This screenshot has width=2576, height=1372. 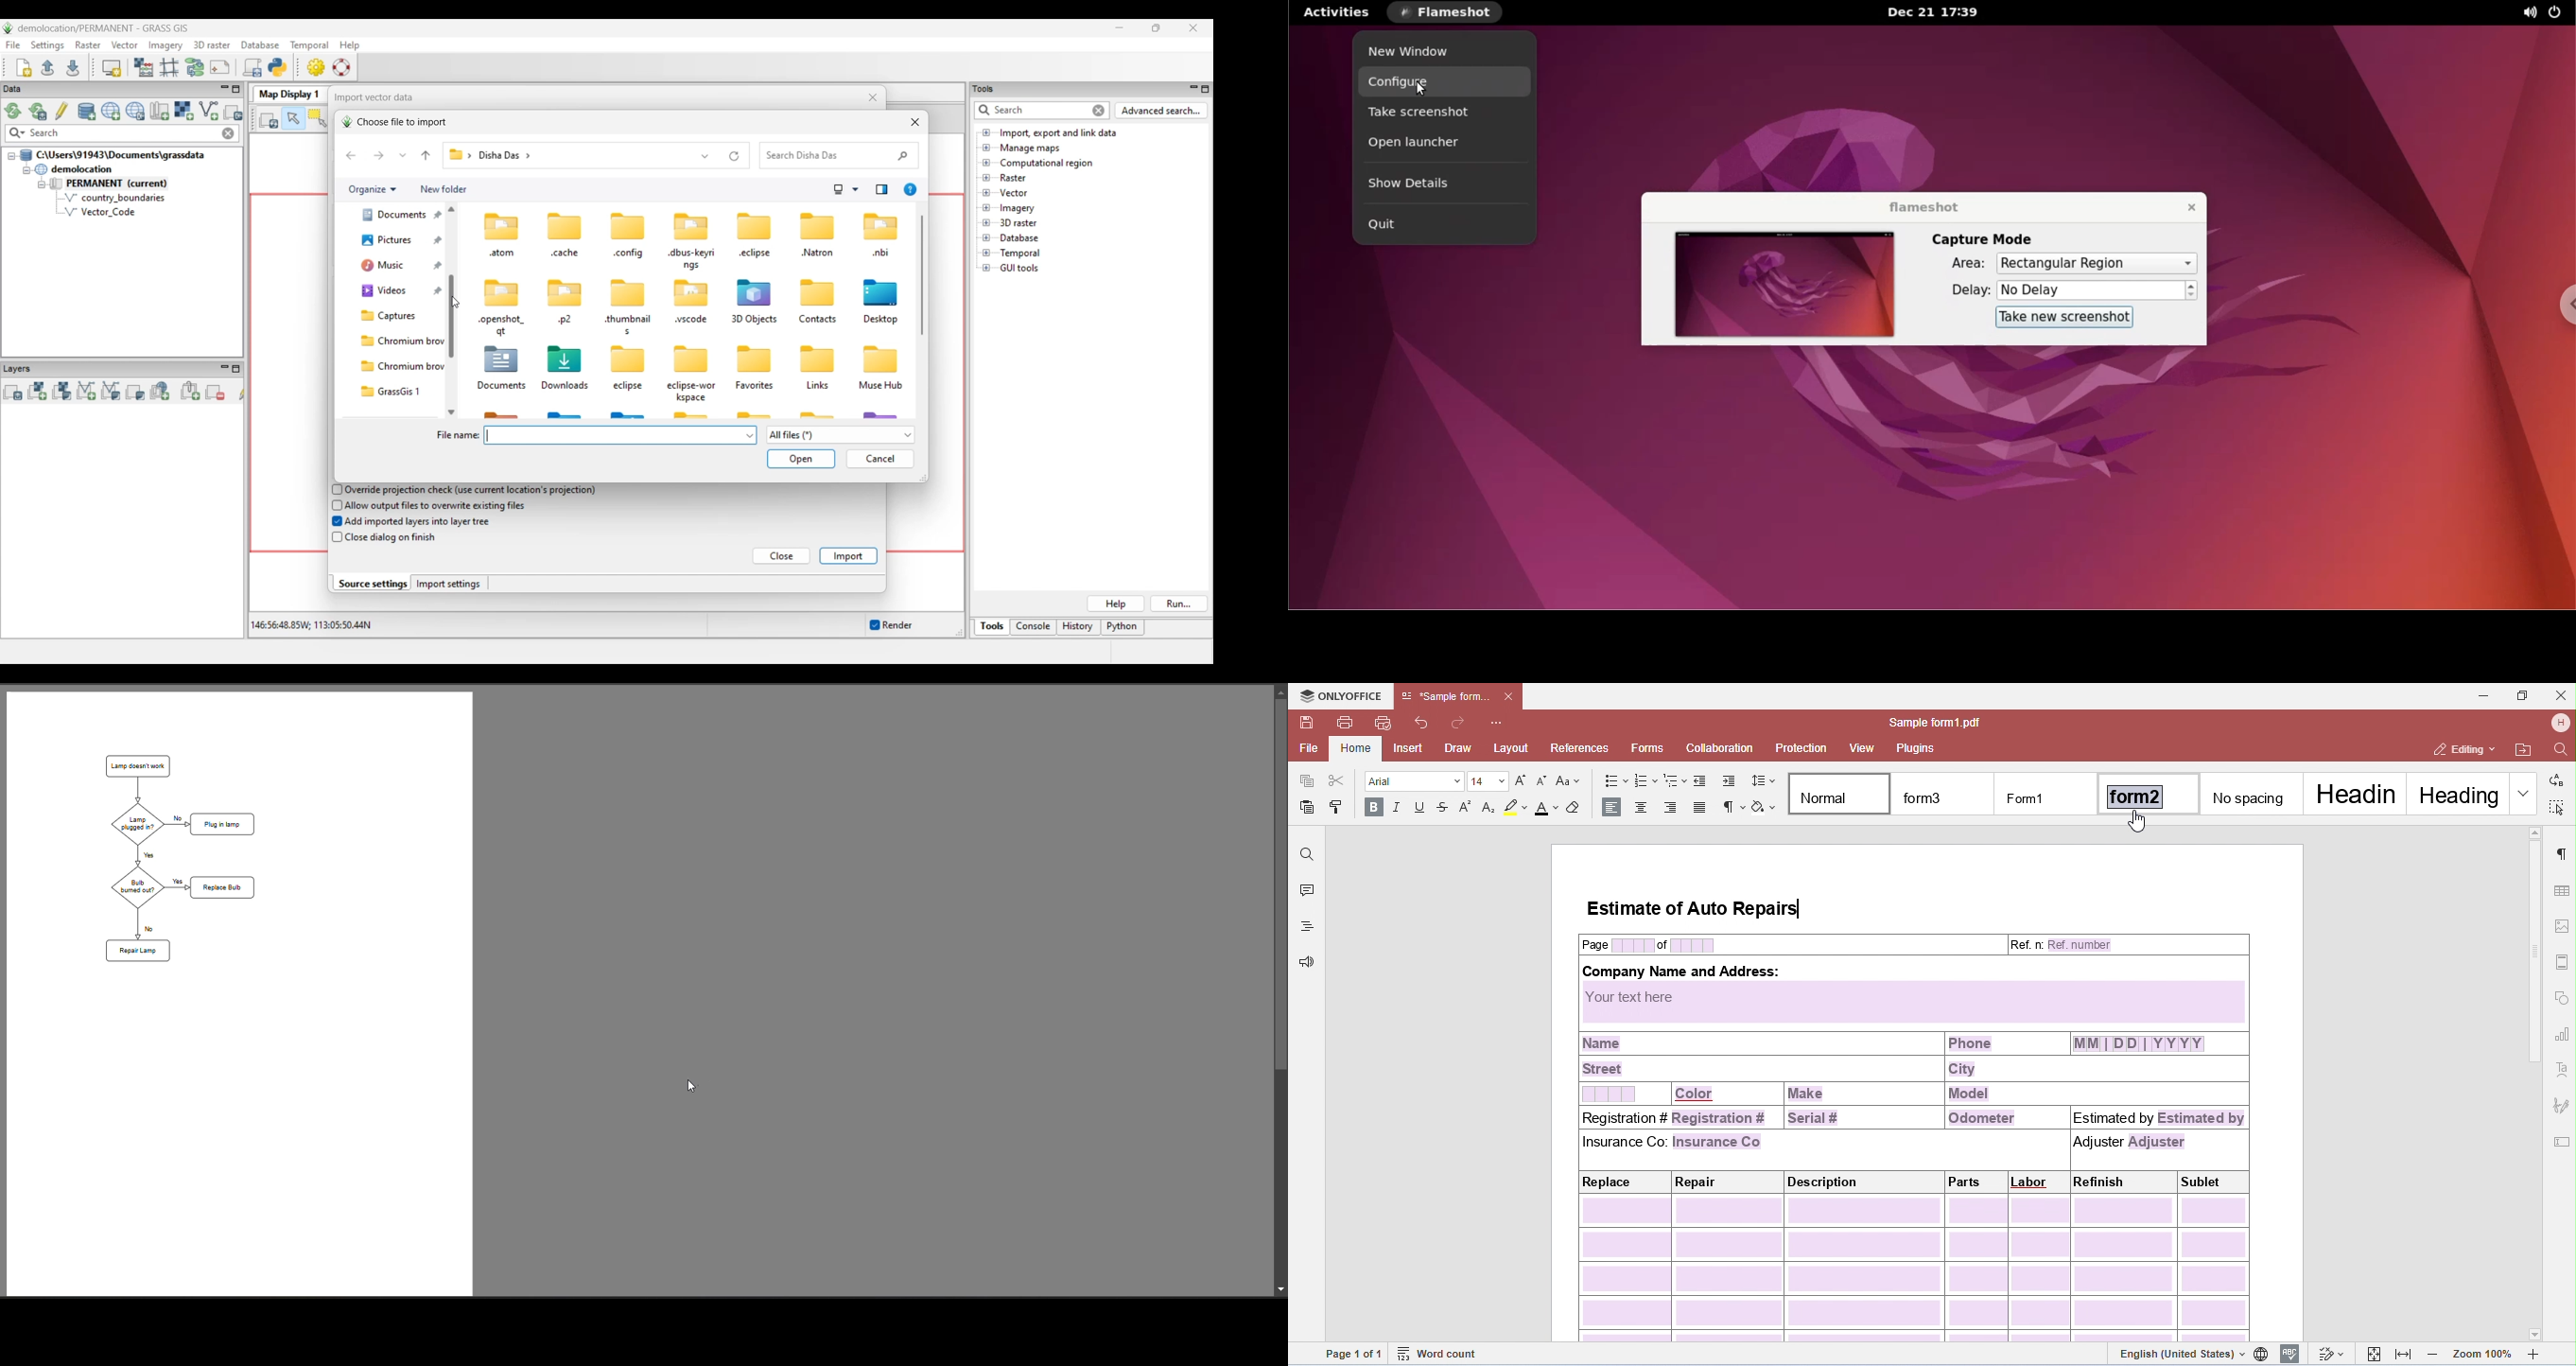 I want to click on move down, so click(x=1280, y=1287).